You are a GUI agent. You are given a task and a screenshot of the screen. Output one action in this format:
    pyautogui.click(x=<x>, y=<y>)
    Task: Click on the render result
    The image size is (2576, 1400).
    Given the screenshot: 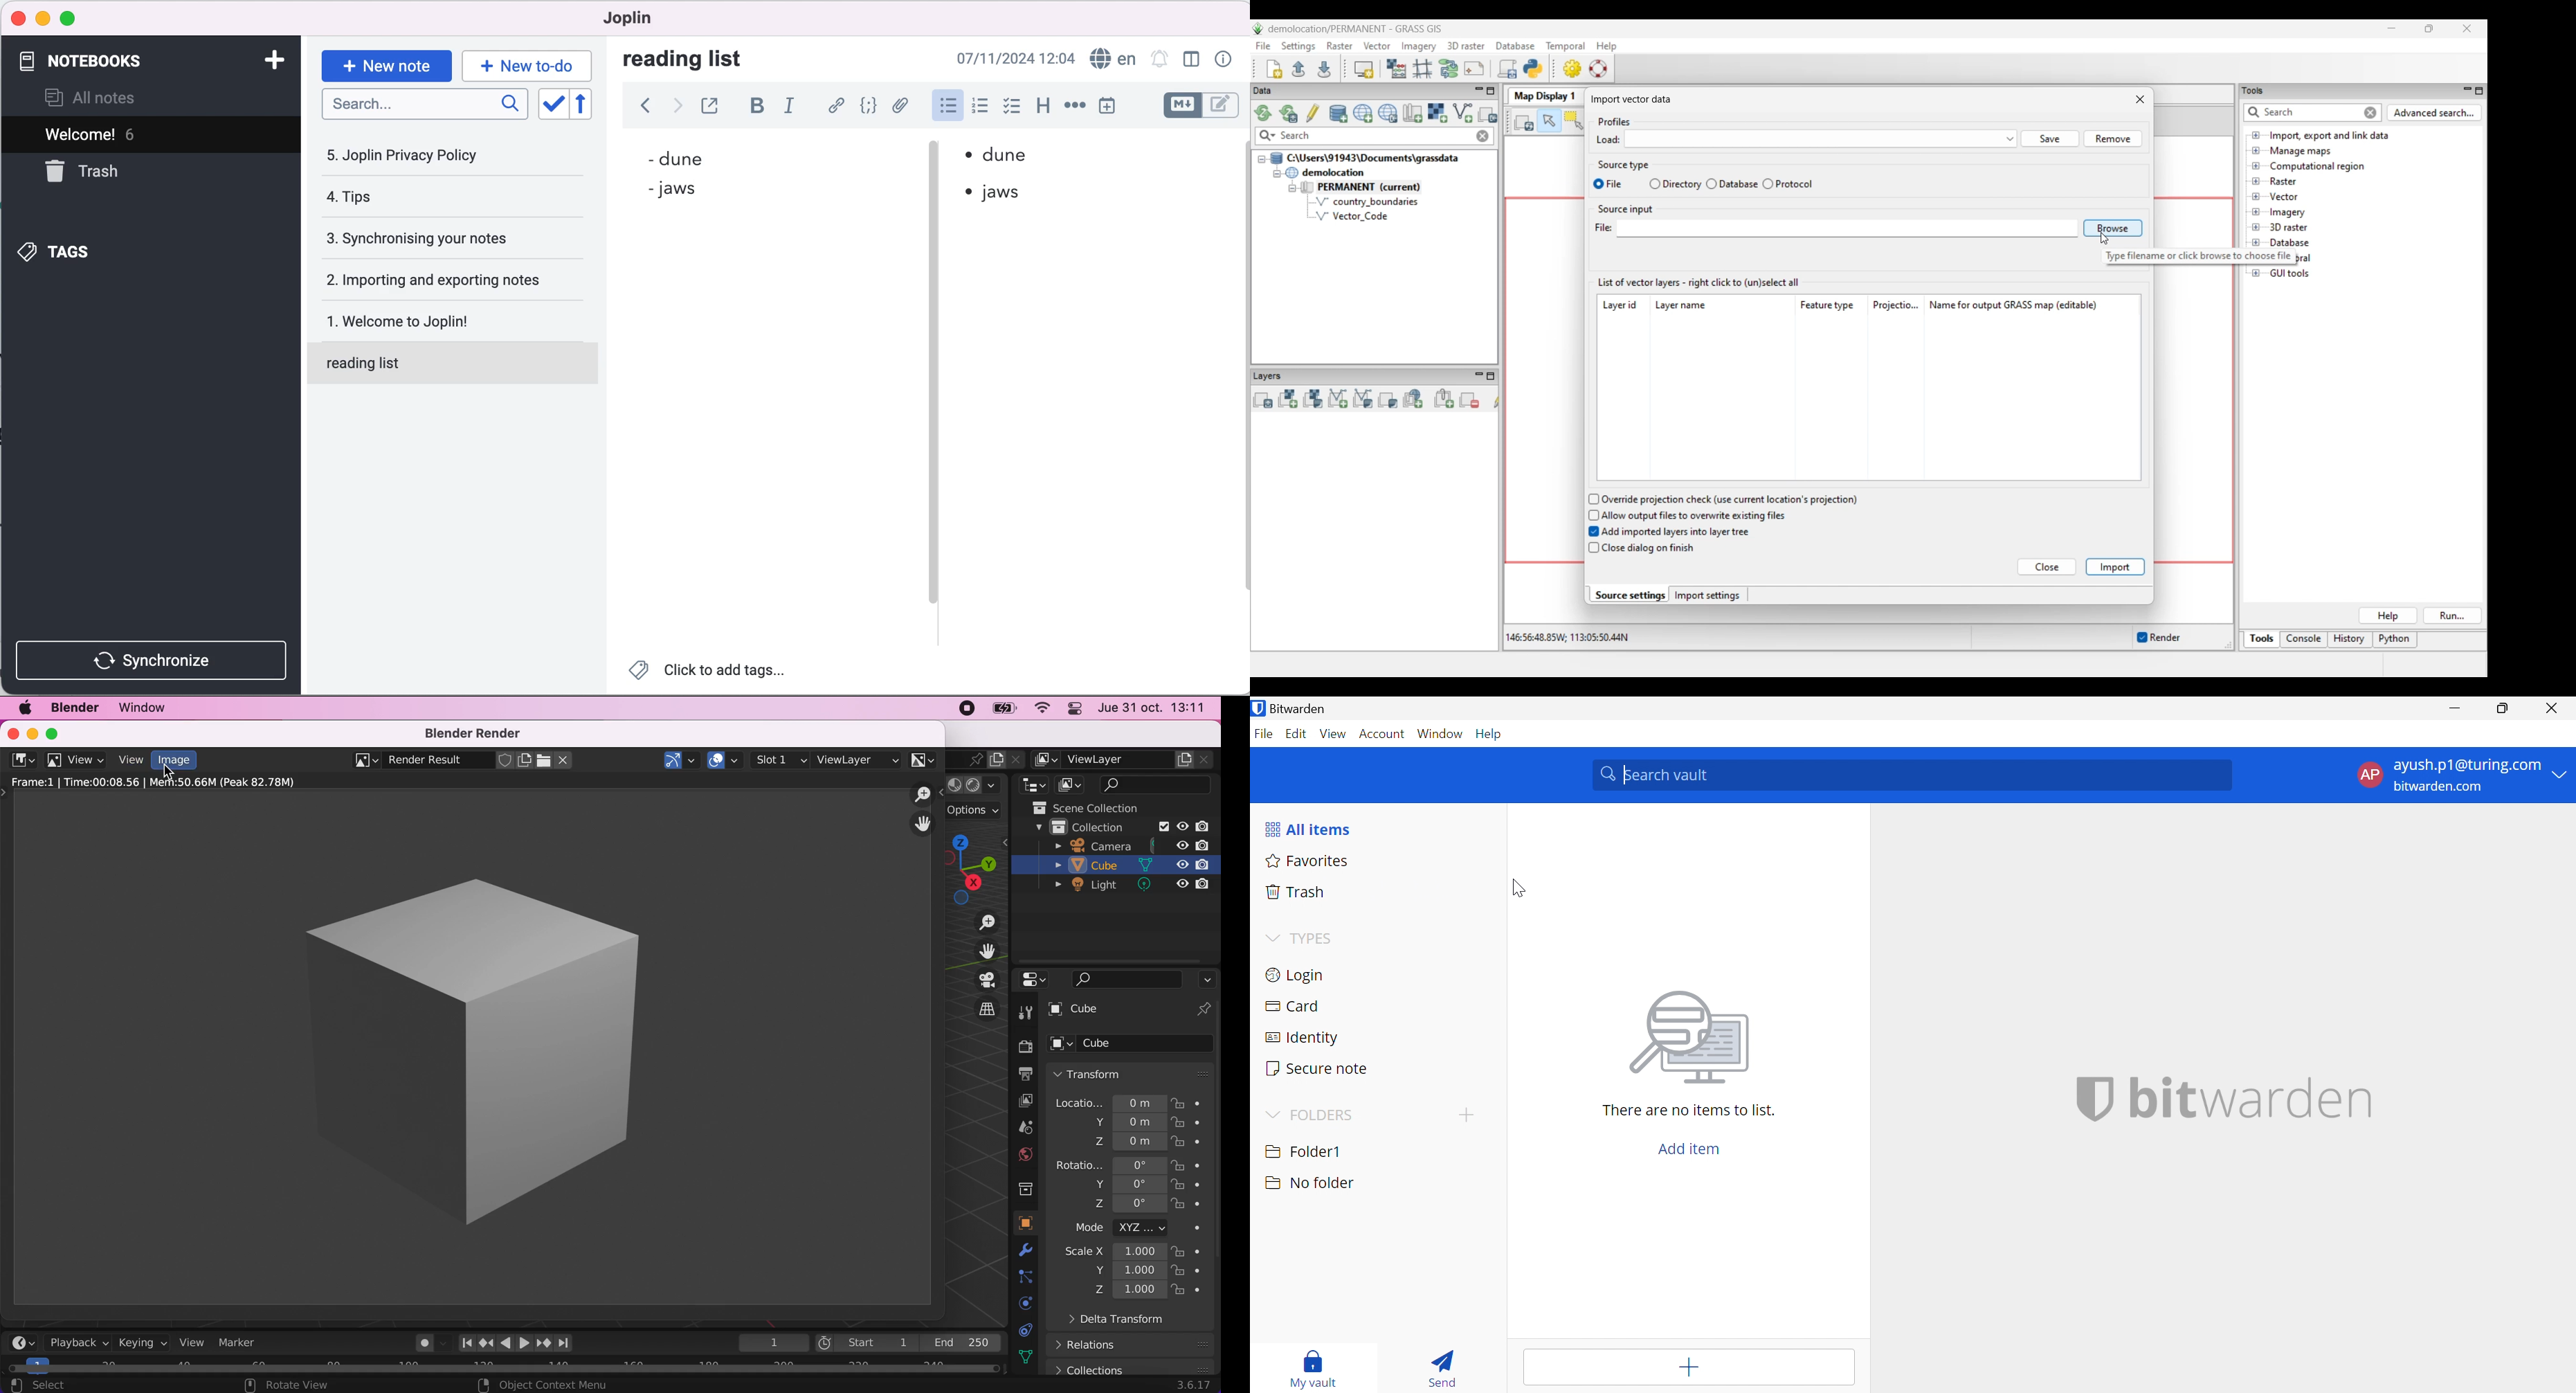 What is the action you would take?
    pyautogui.click(x=425, y=762)
    